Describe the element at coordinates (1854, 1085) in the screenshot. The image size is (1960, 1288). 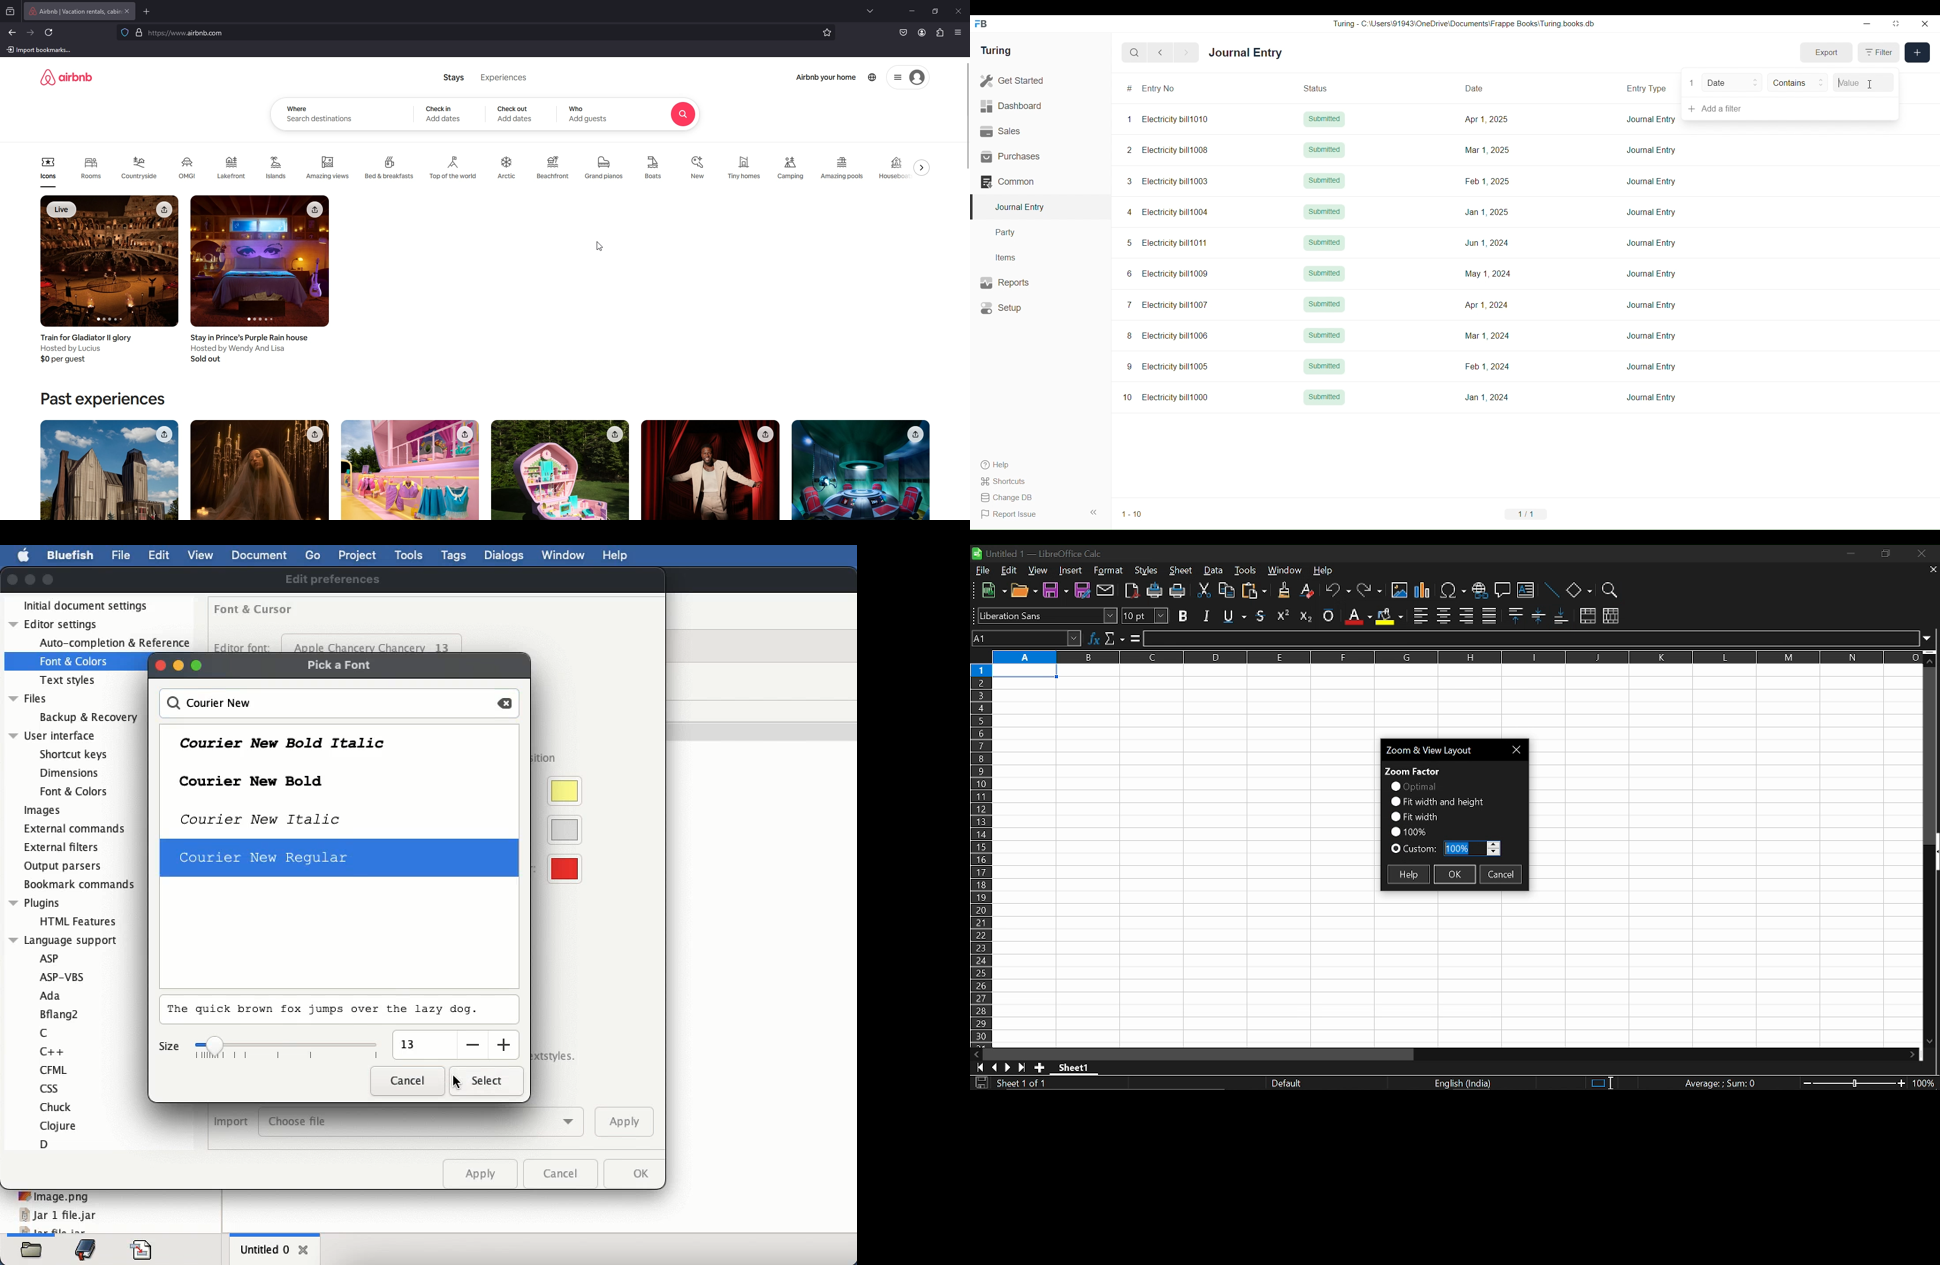
I see `change zoom` at that location.